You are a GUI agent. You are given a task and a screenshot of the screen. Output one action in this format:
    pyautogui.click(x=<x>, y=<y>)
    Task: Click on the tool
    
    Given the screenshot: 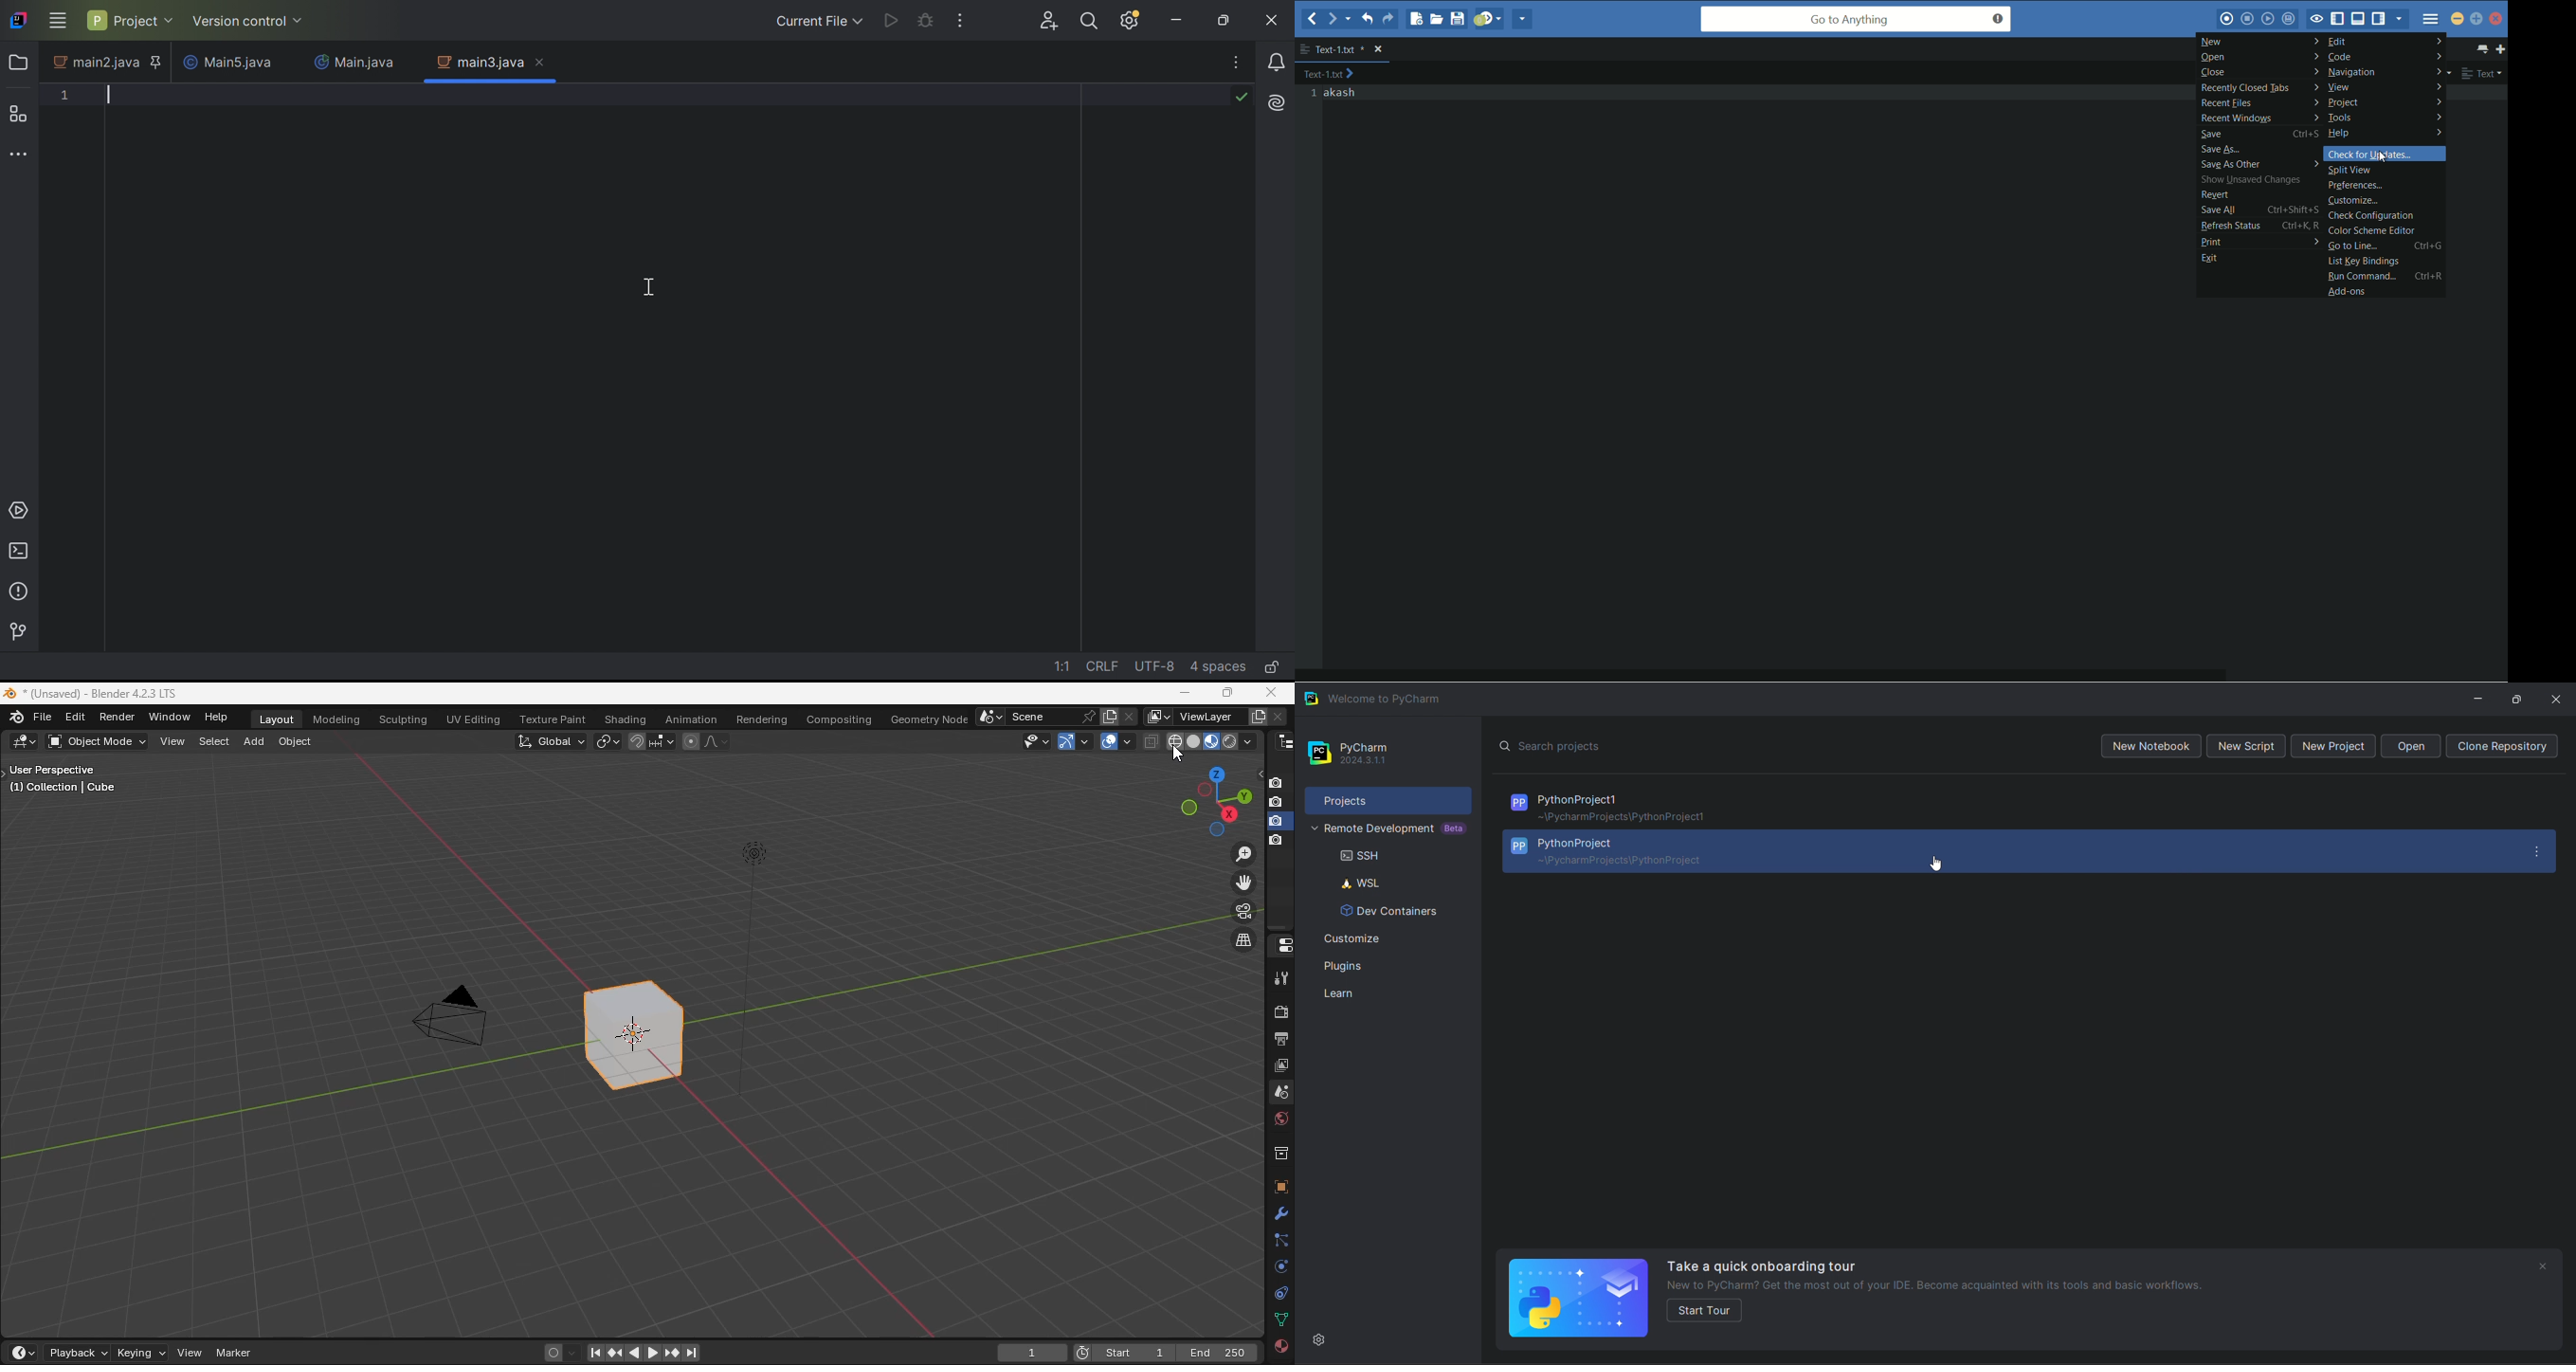 What is the action you would take?
    pyautogui.click(x=1280, y=978)
    